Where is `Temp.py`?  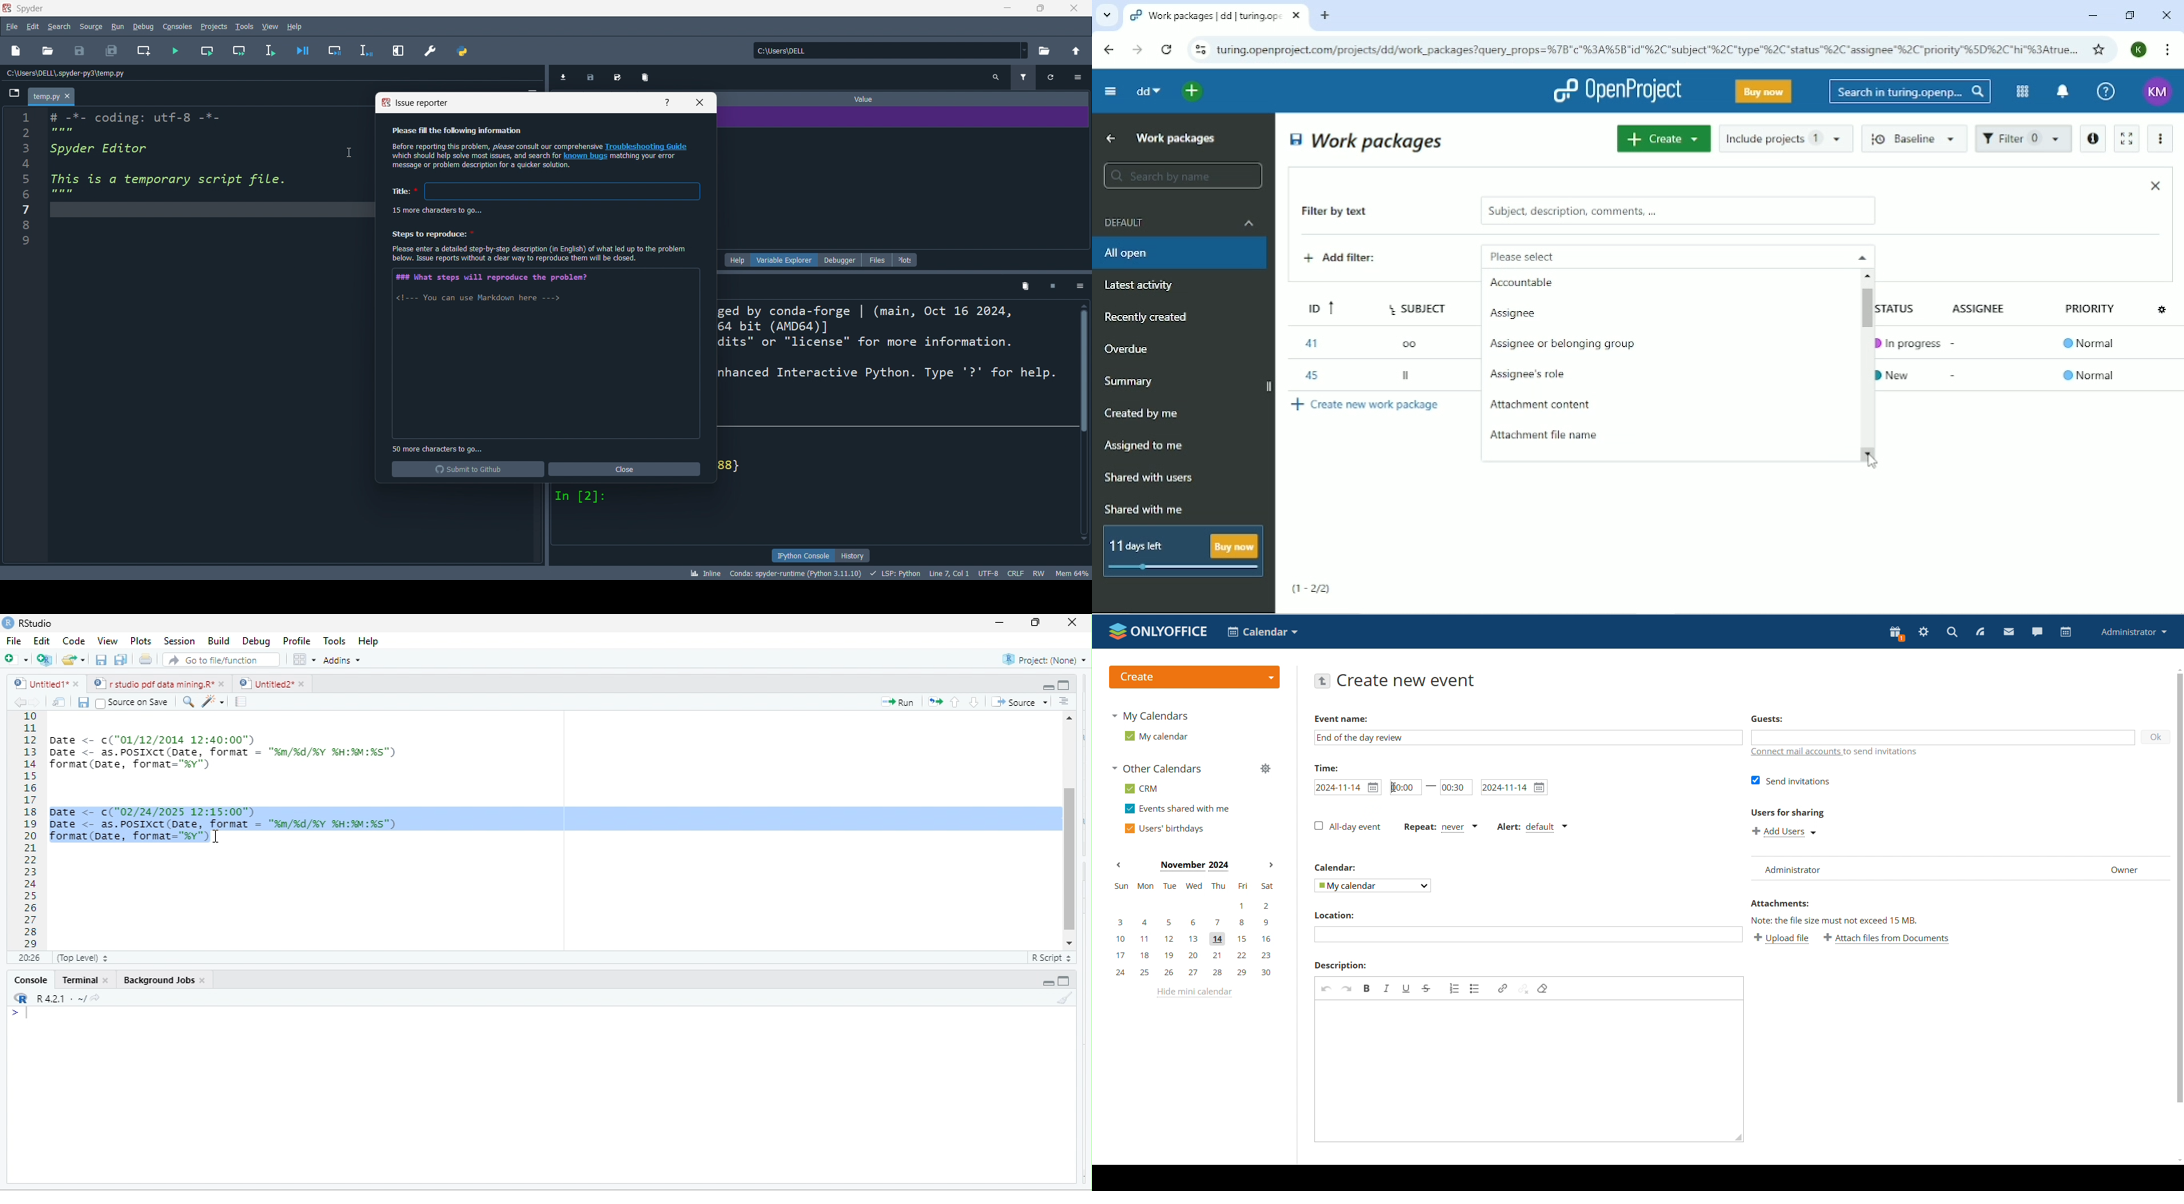
Temp.py is located at coordinates (52, 96).